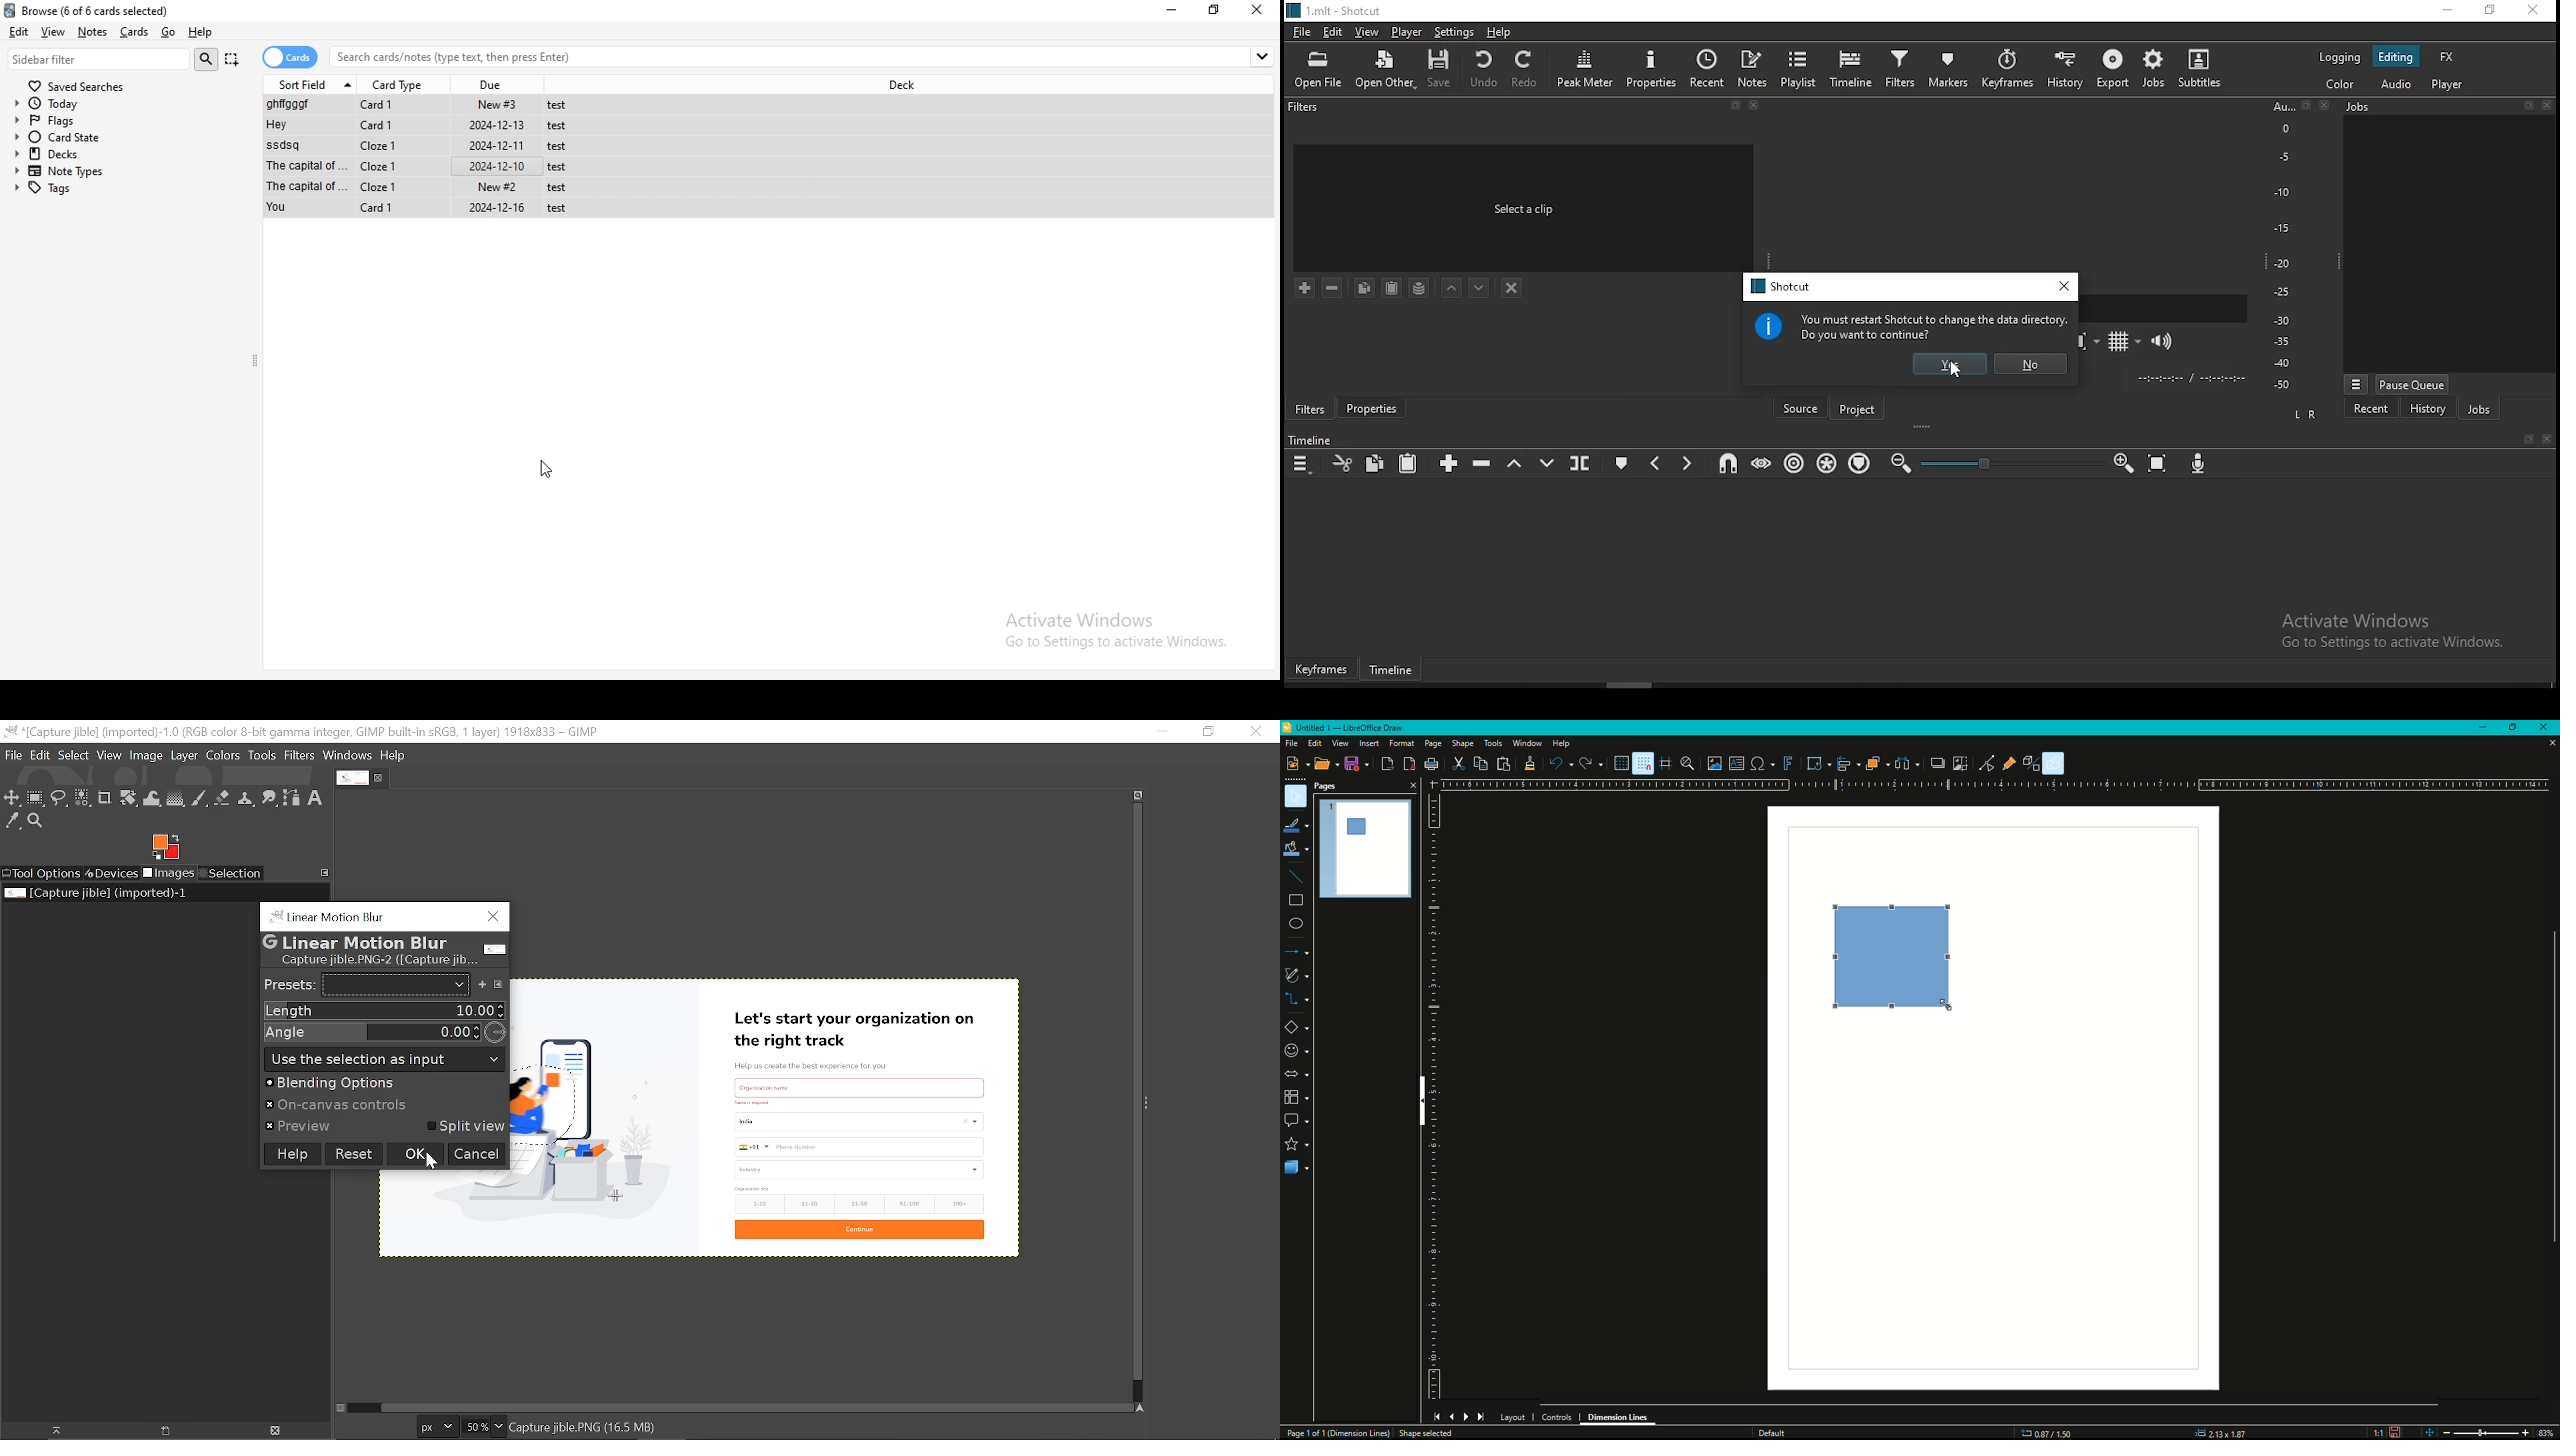 This screenshot has width=2576, height=1456. I want to click on Reset, so click(353, 1153).